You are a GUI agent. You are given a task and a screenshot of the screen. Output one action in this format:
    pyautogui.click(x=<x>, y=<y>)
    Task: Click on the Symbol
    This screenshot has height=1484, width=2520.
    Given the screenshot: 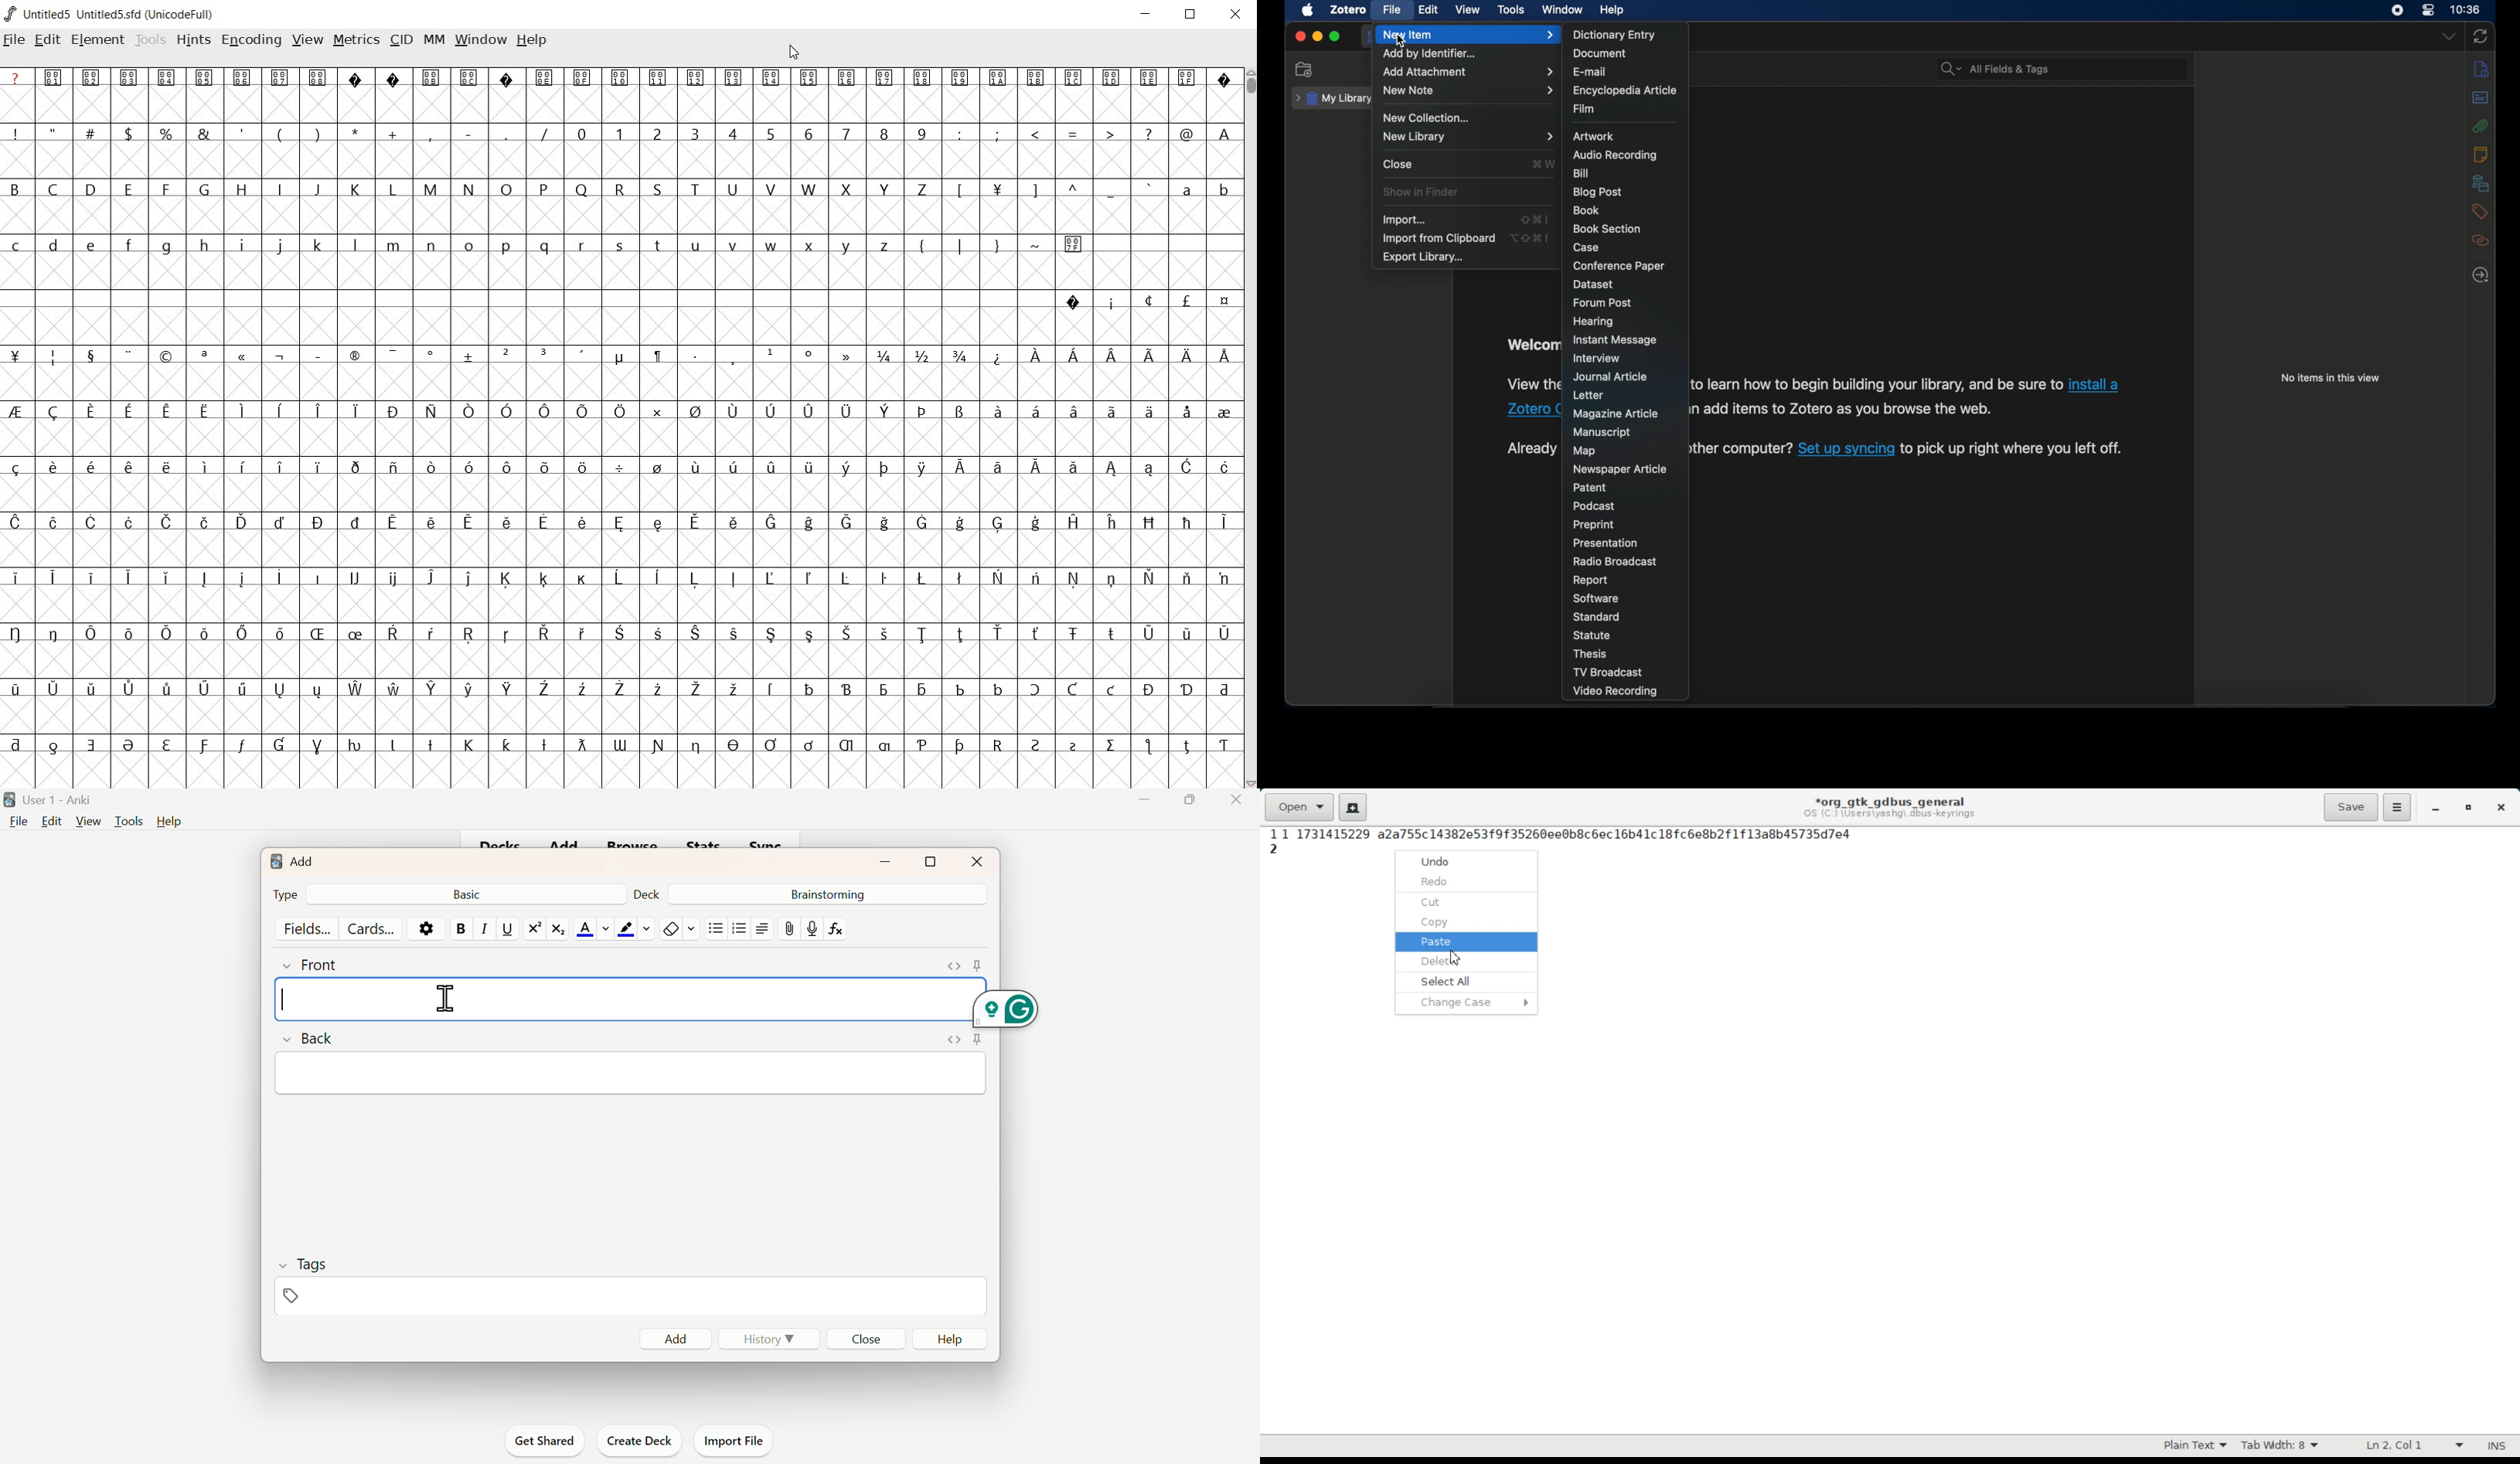 What is the action you would take?
    pyautogui.click(x=1074, y=302)
    